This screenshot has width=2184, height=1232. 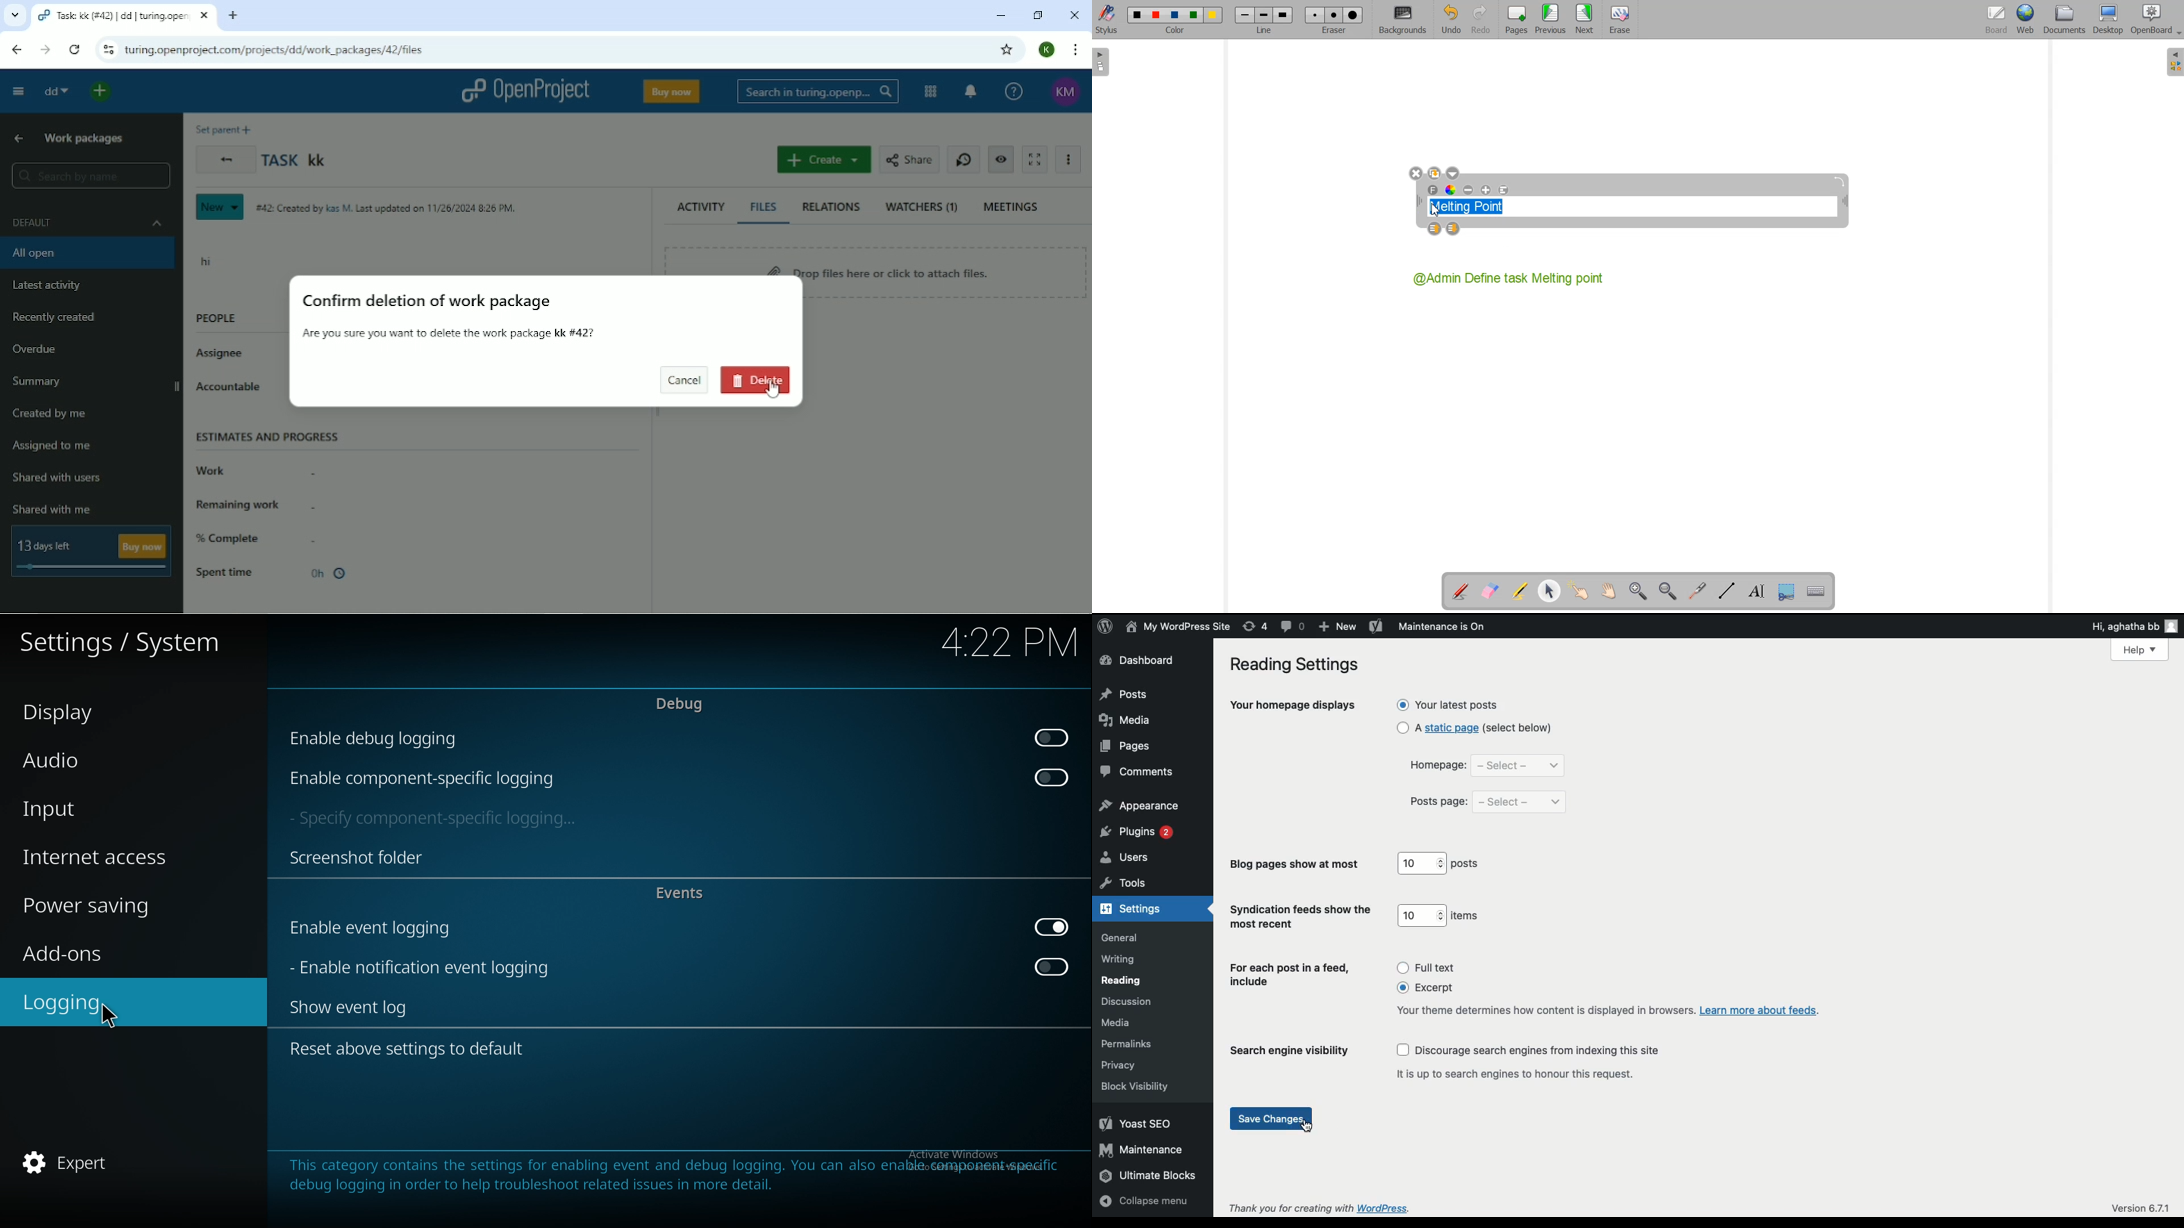 I want to click on Shared with users, so click(x=59, y=478).